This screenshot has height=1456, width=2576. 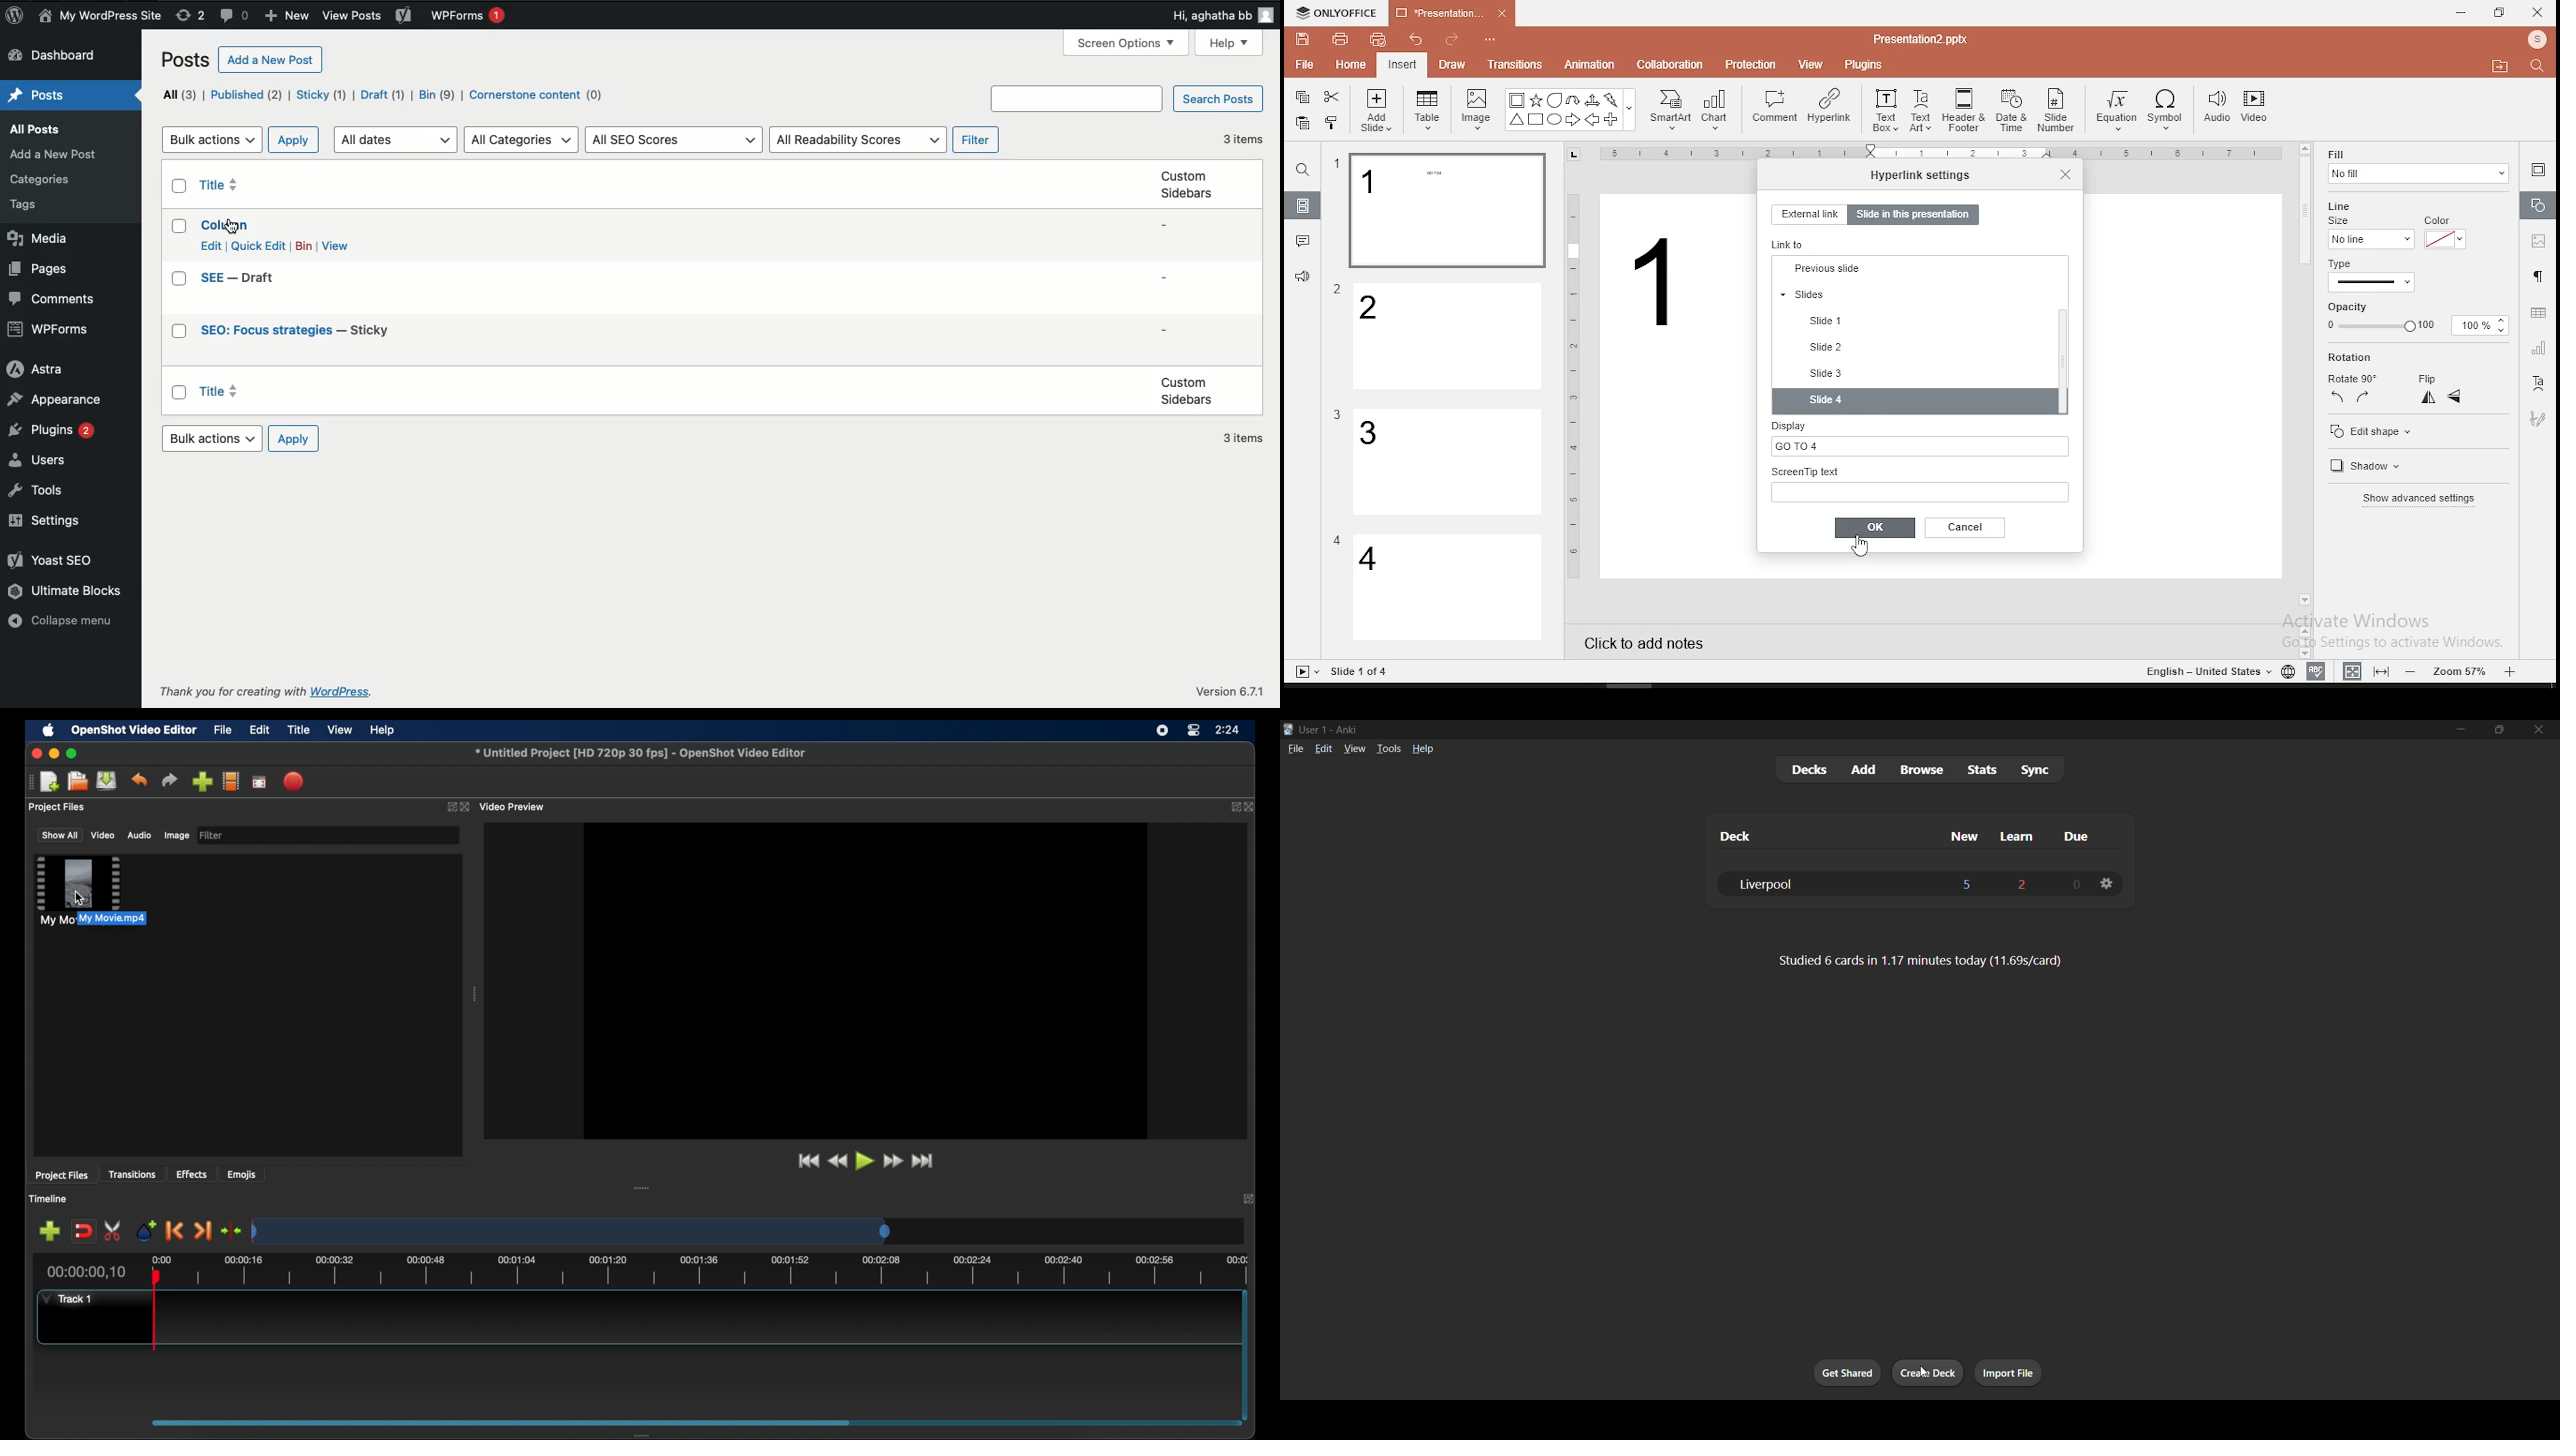 I want to click on text art, so click(x=1921, y=109).